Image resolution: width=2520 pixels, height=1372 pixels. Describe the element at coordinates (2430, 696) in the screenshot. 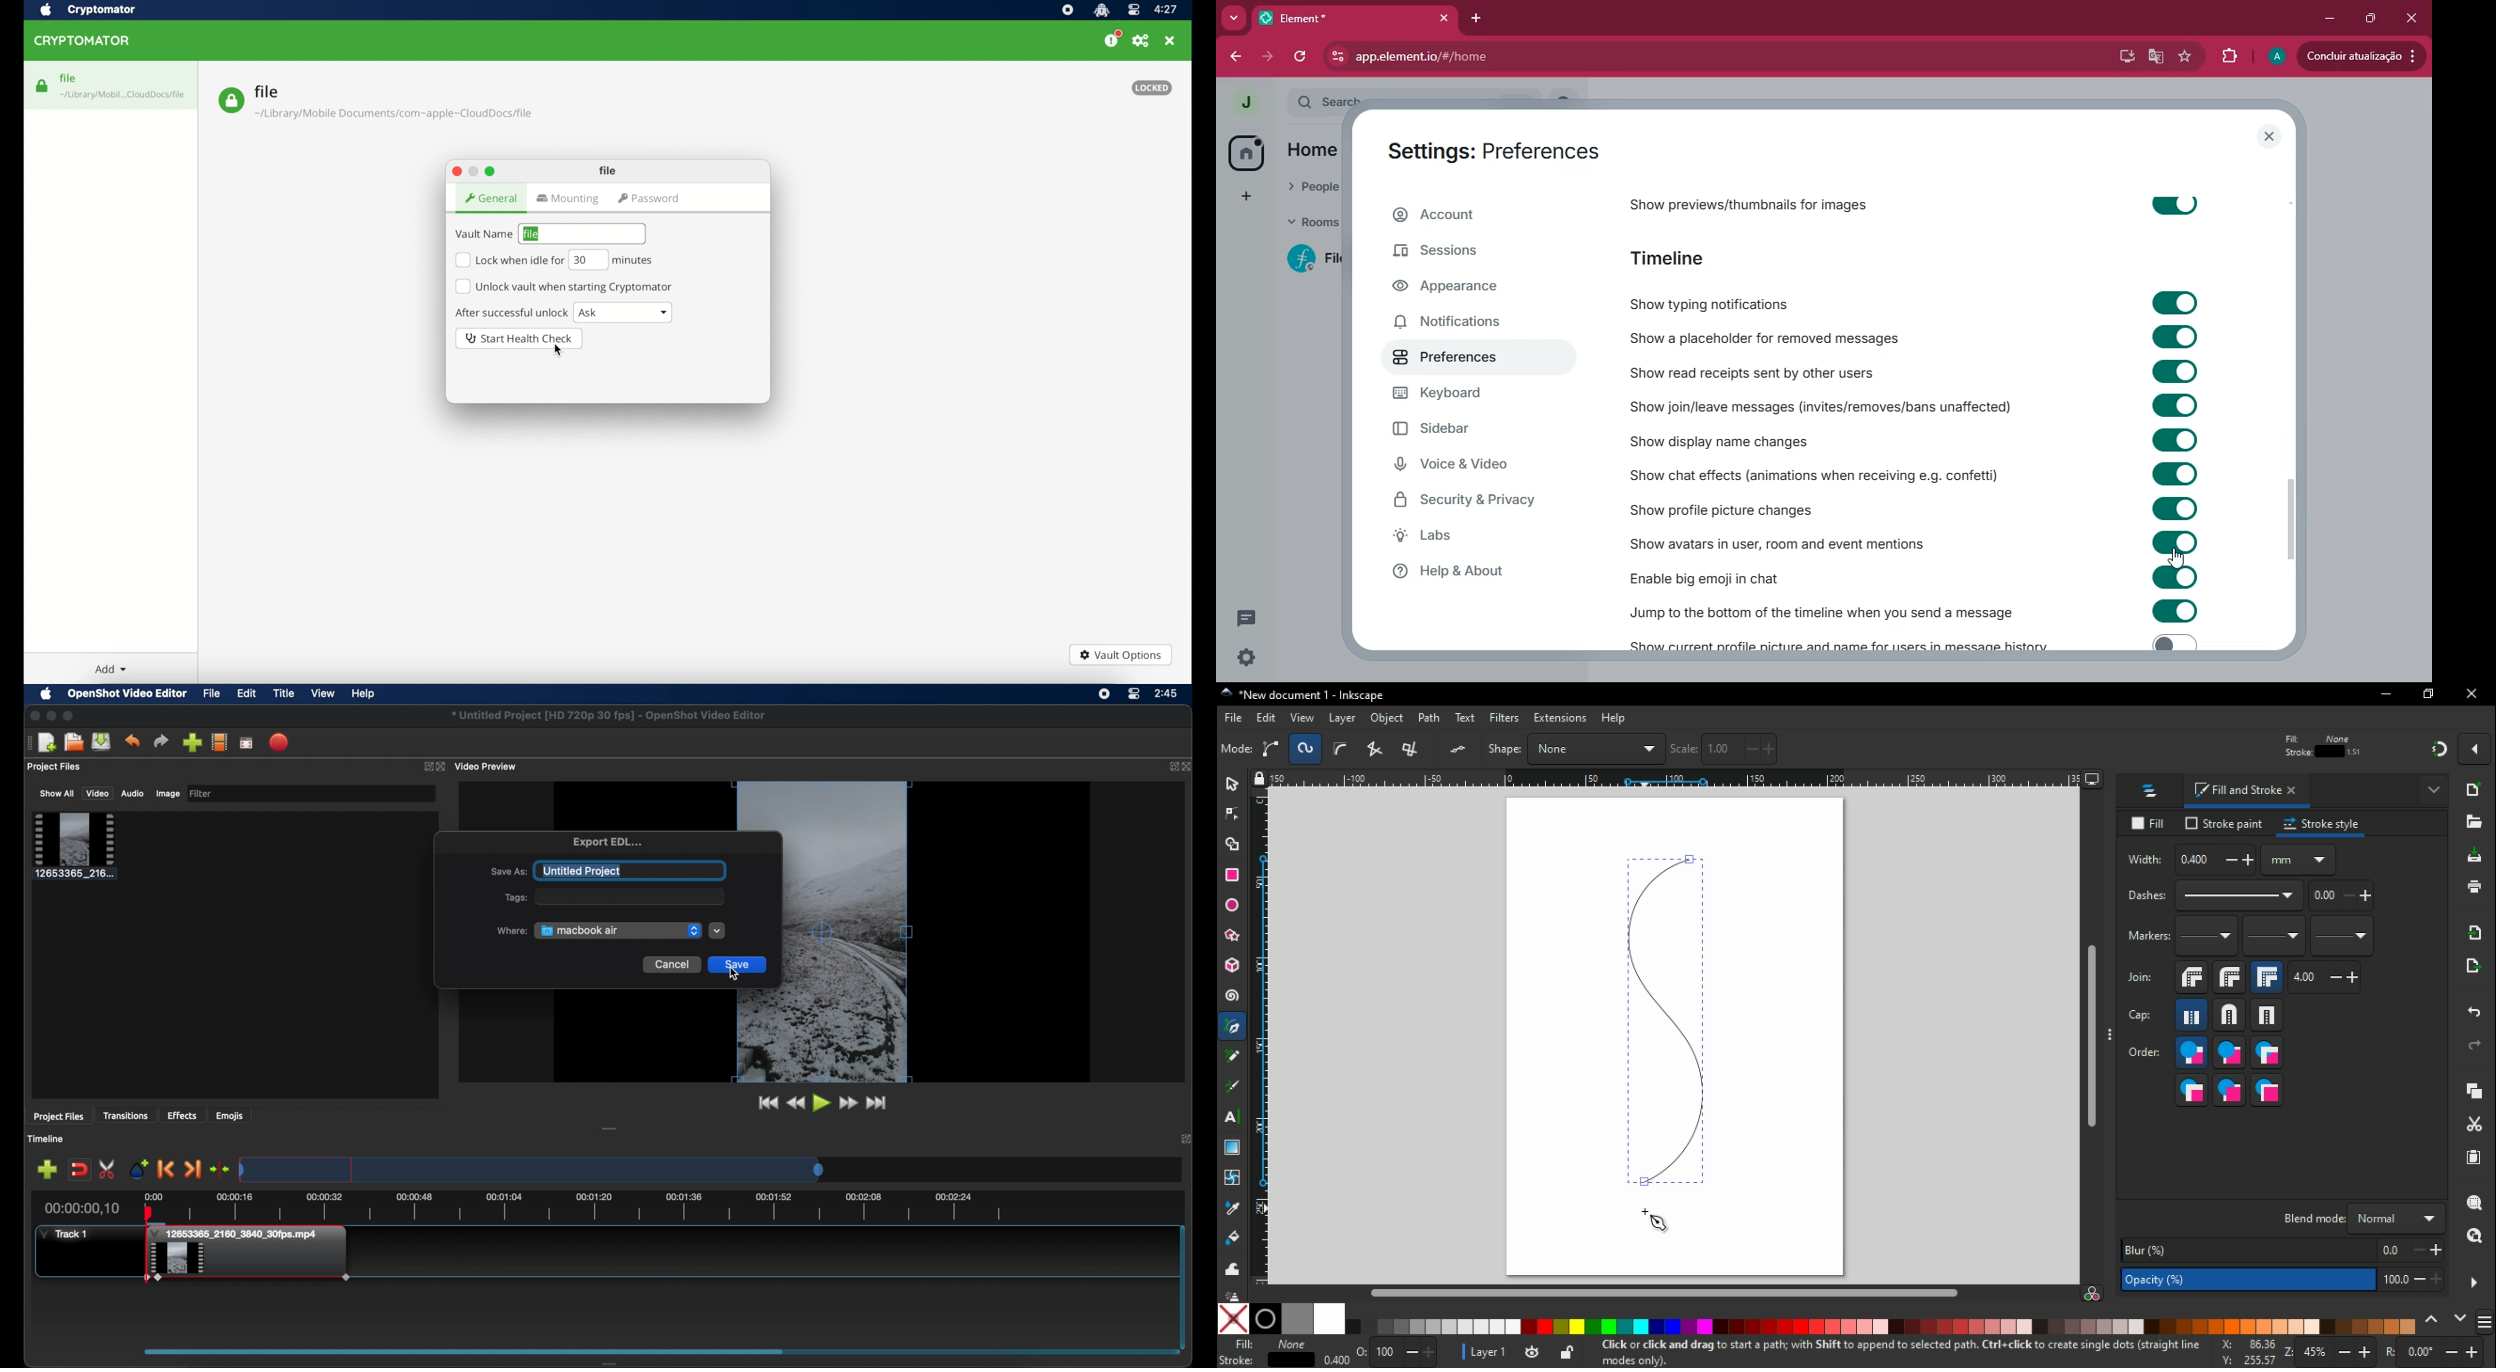

I see `restore` at that location.